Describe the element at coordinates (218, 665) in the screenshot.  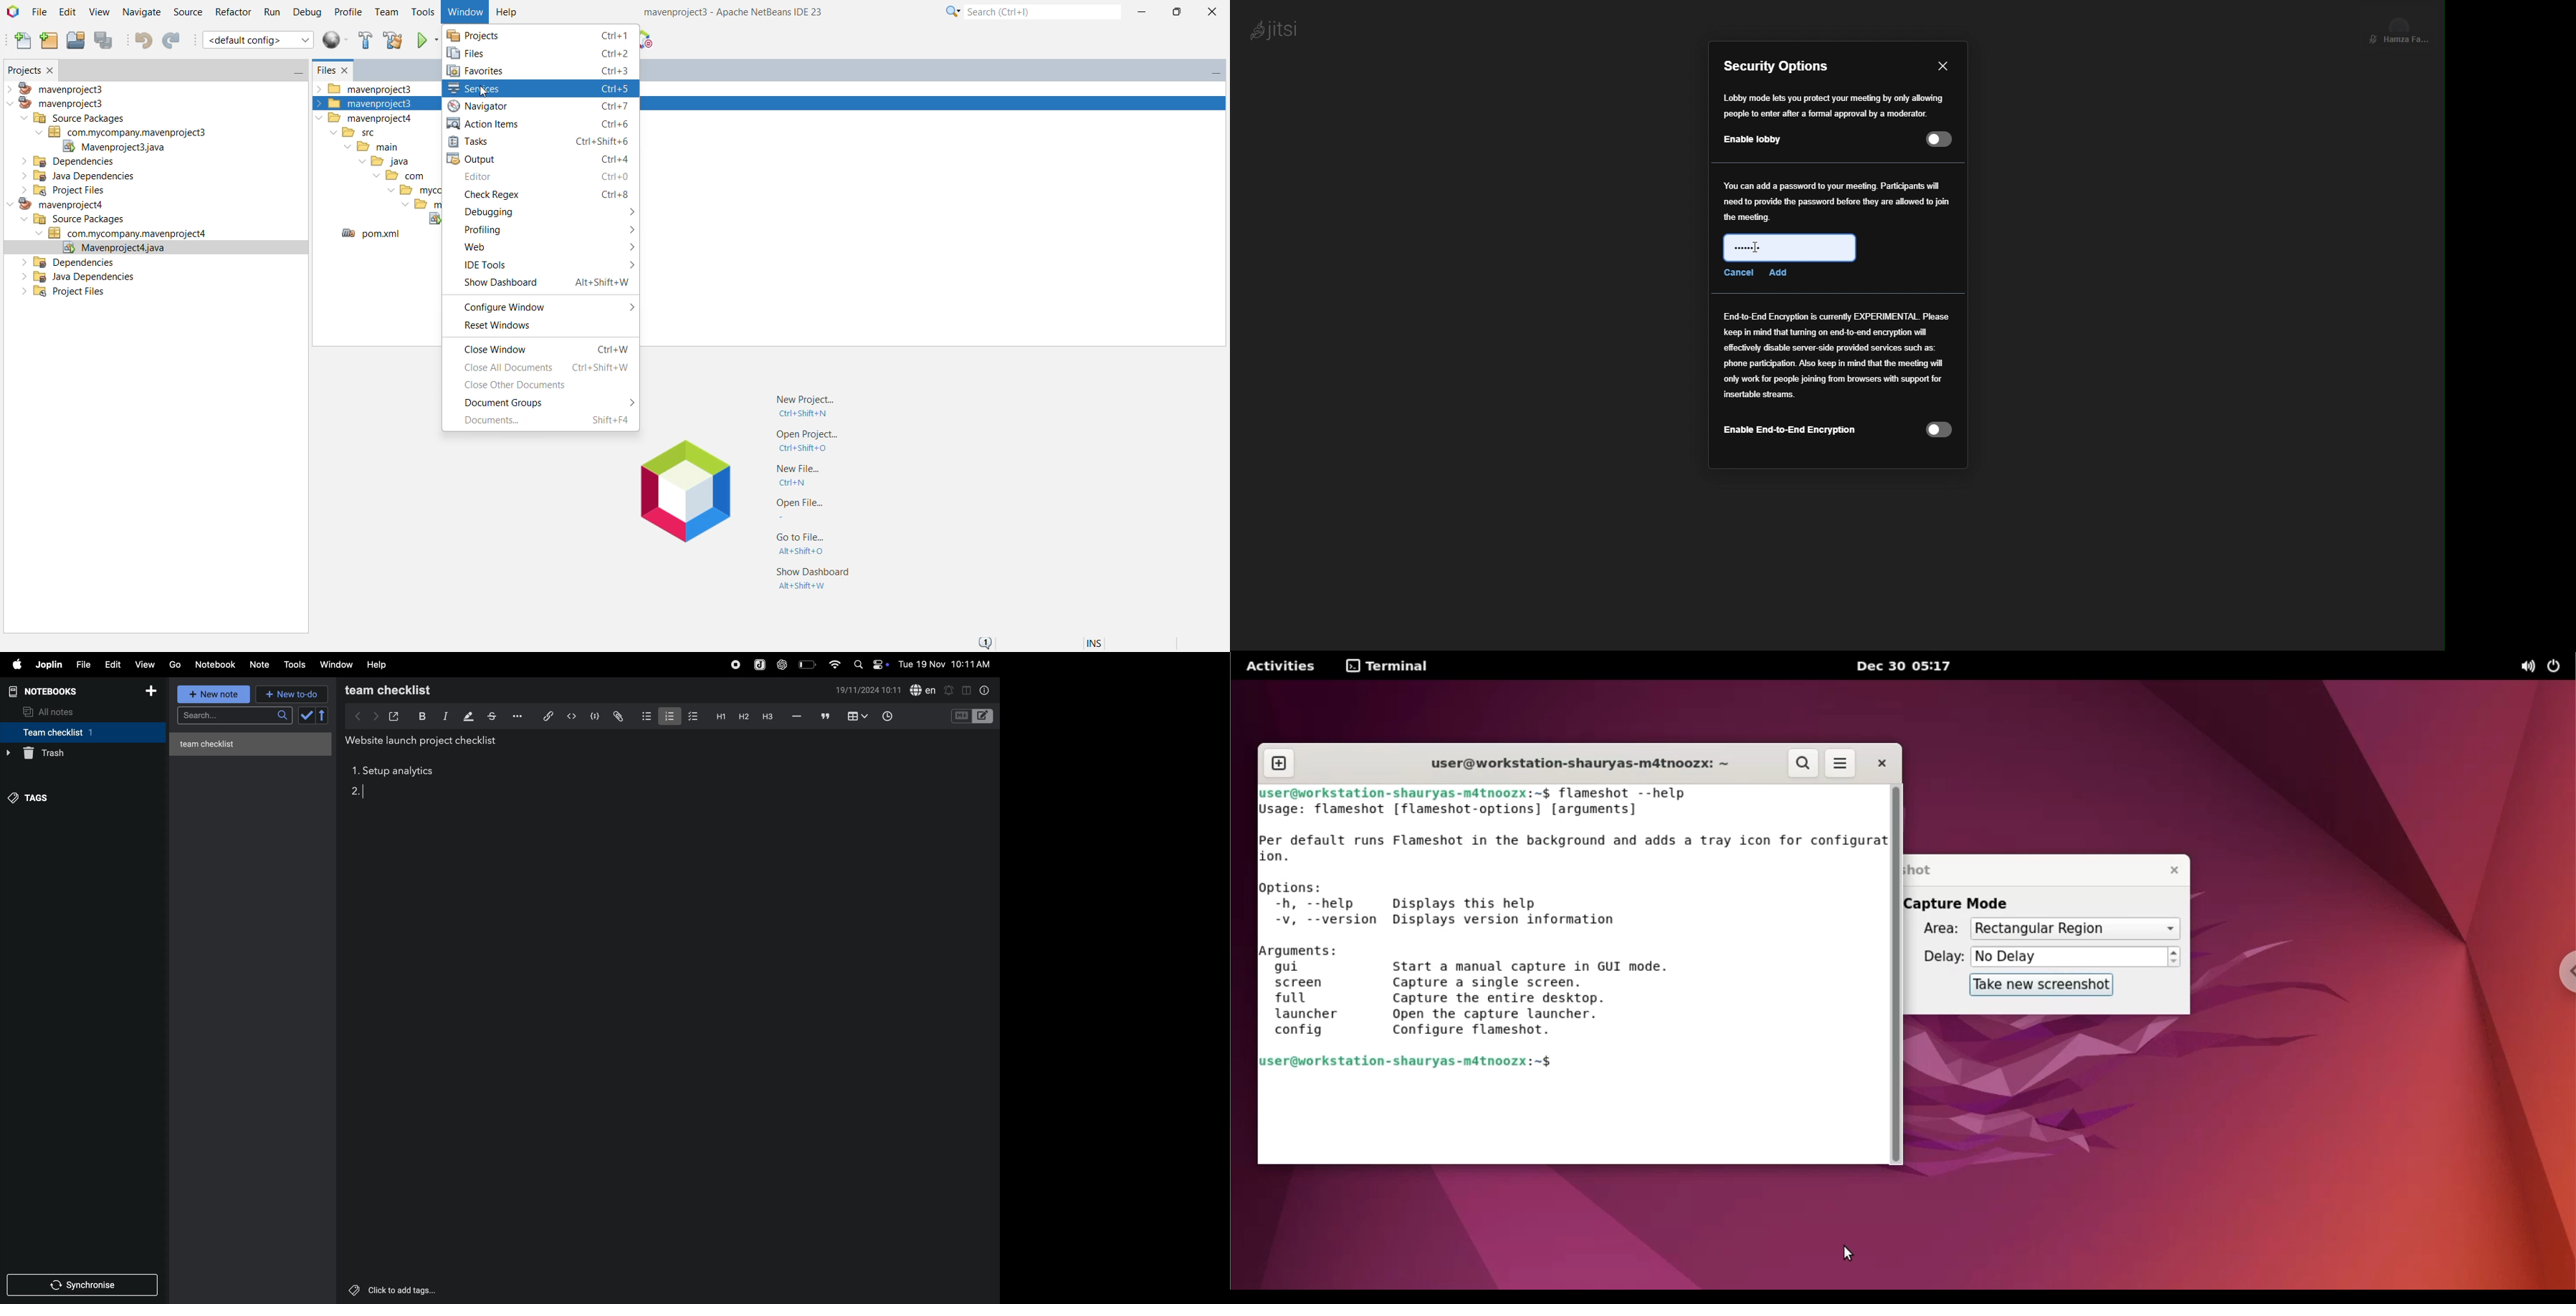
I see `Notebook` at that location.